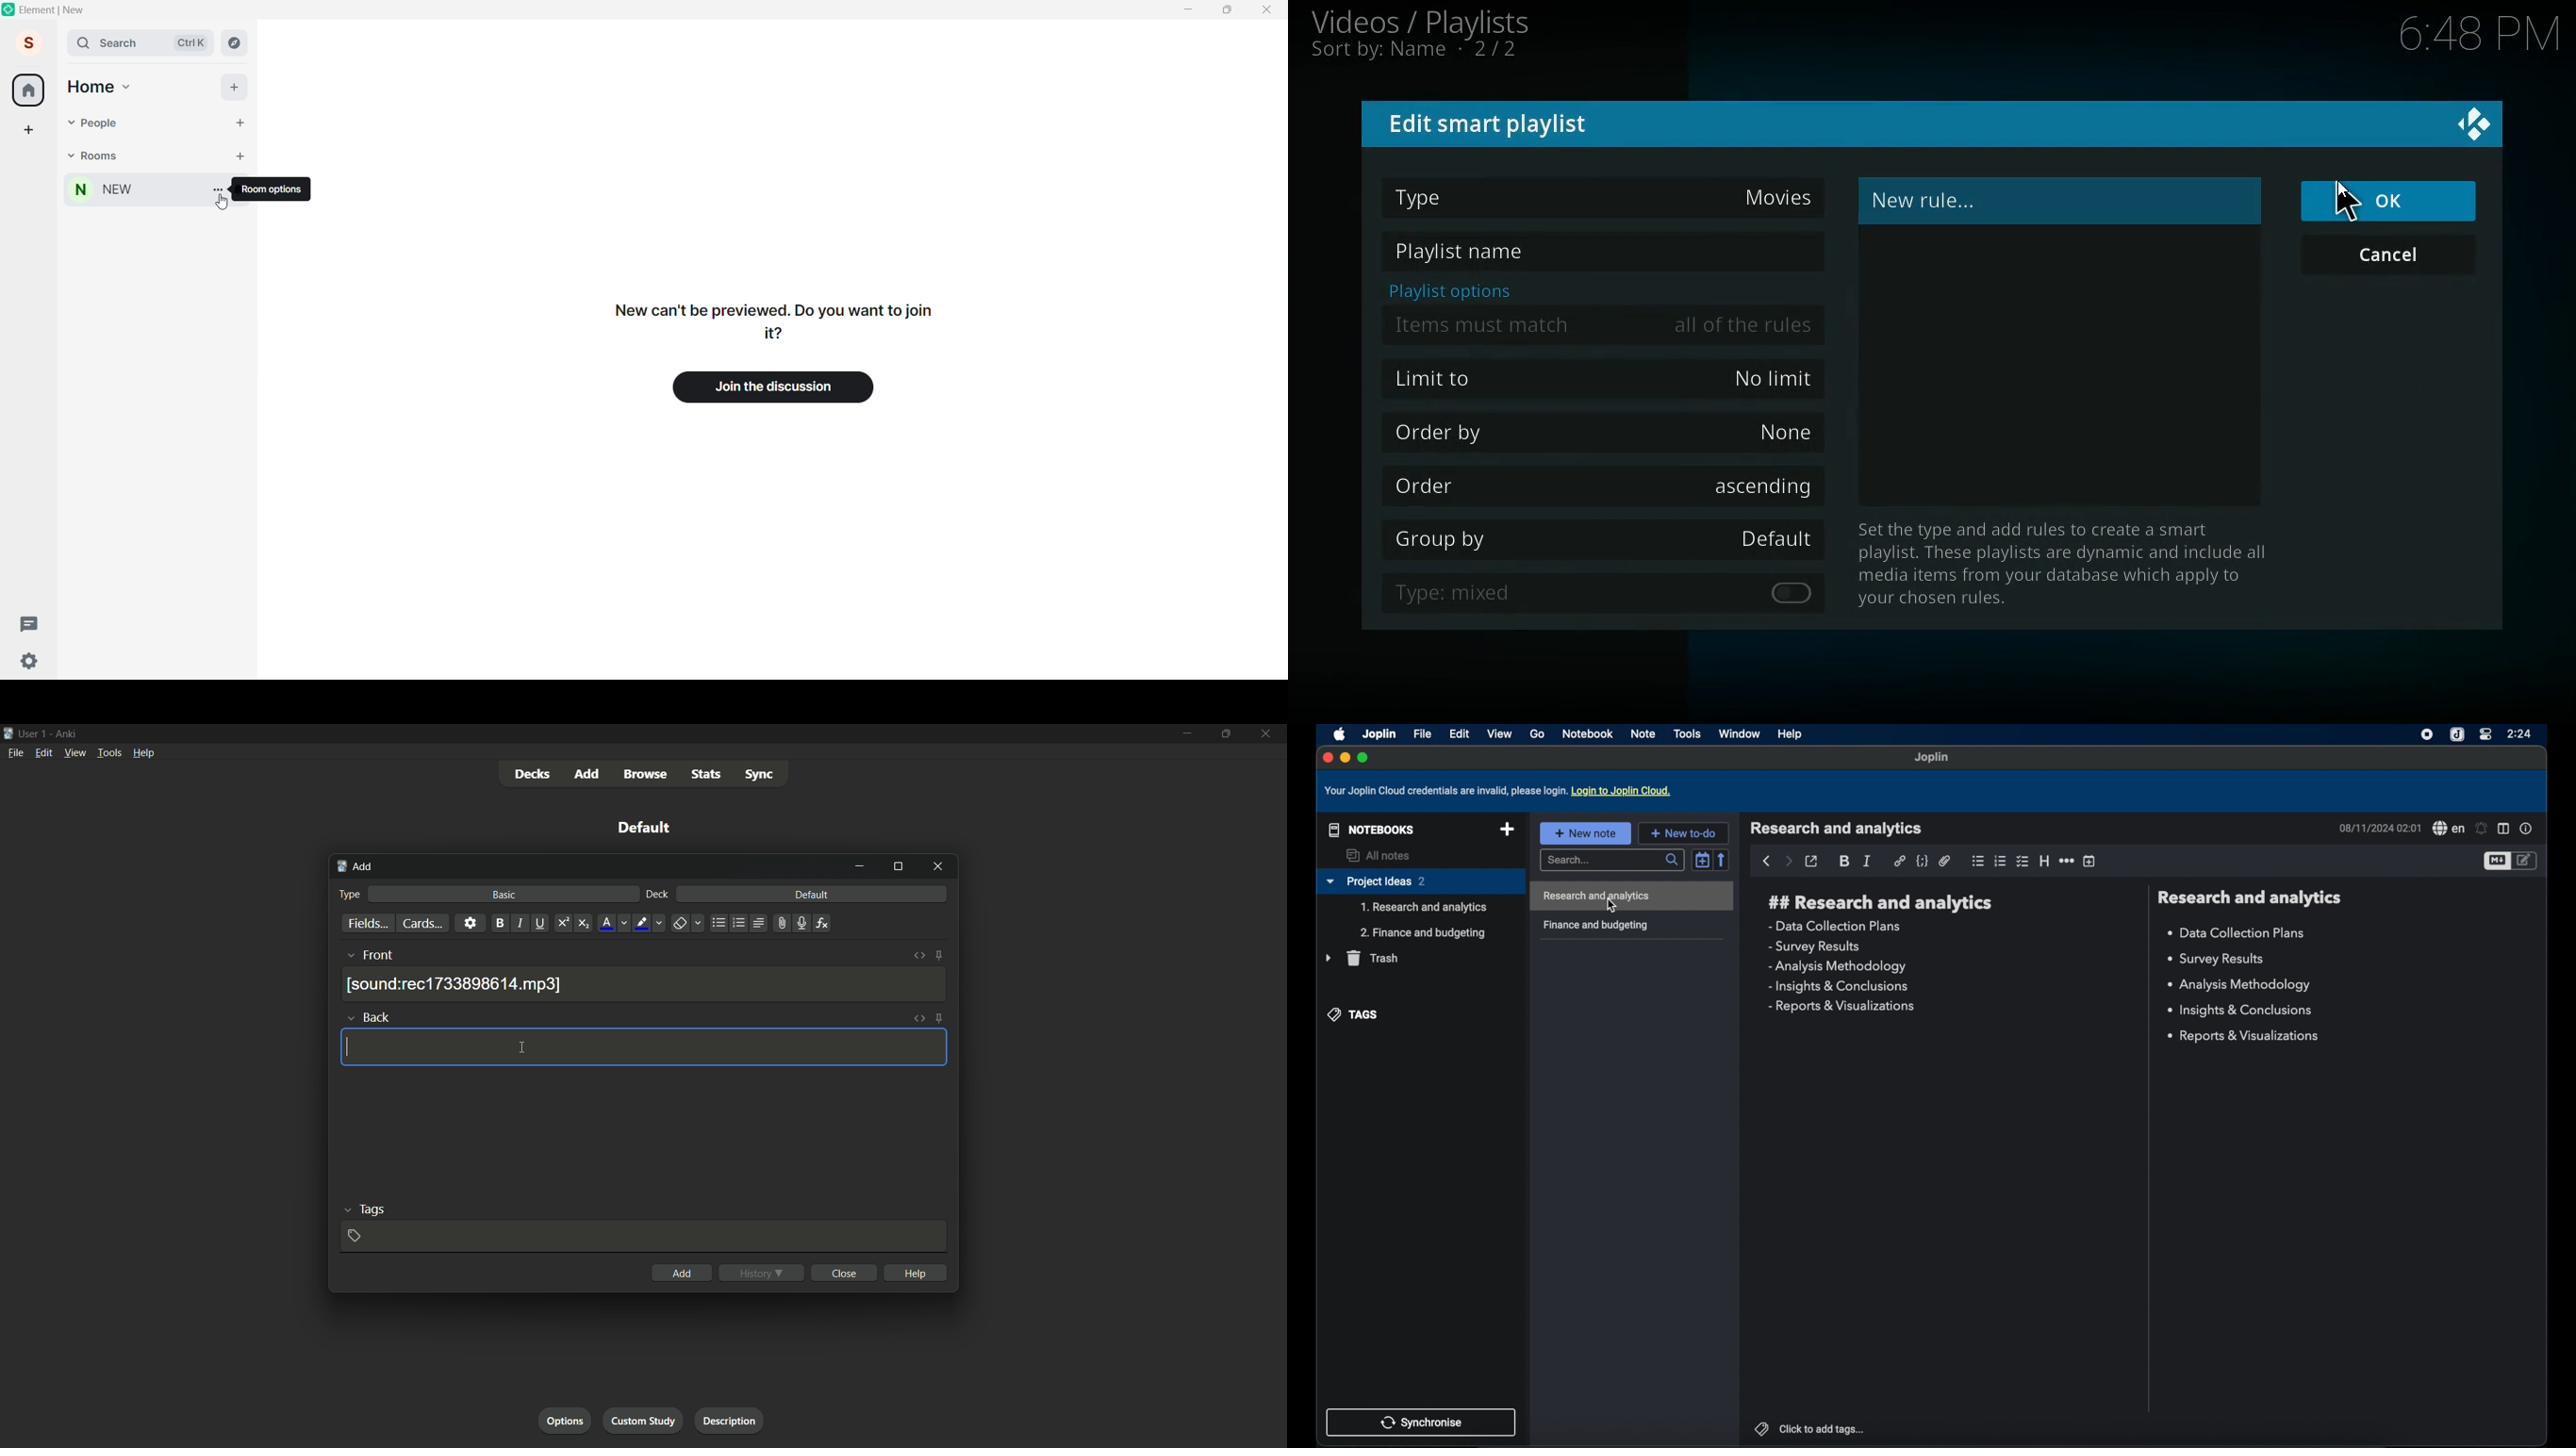  What do you see at coordinates (237, 42) in the screenshot?
I see `explore` at bounding box center [237, 42].